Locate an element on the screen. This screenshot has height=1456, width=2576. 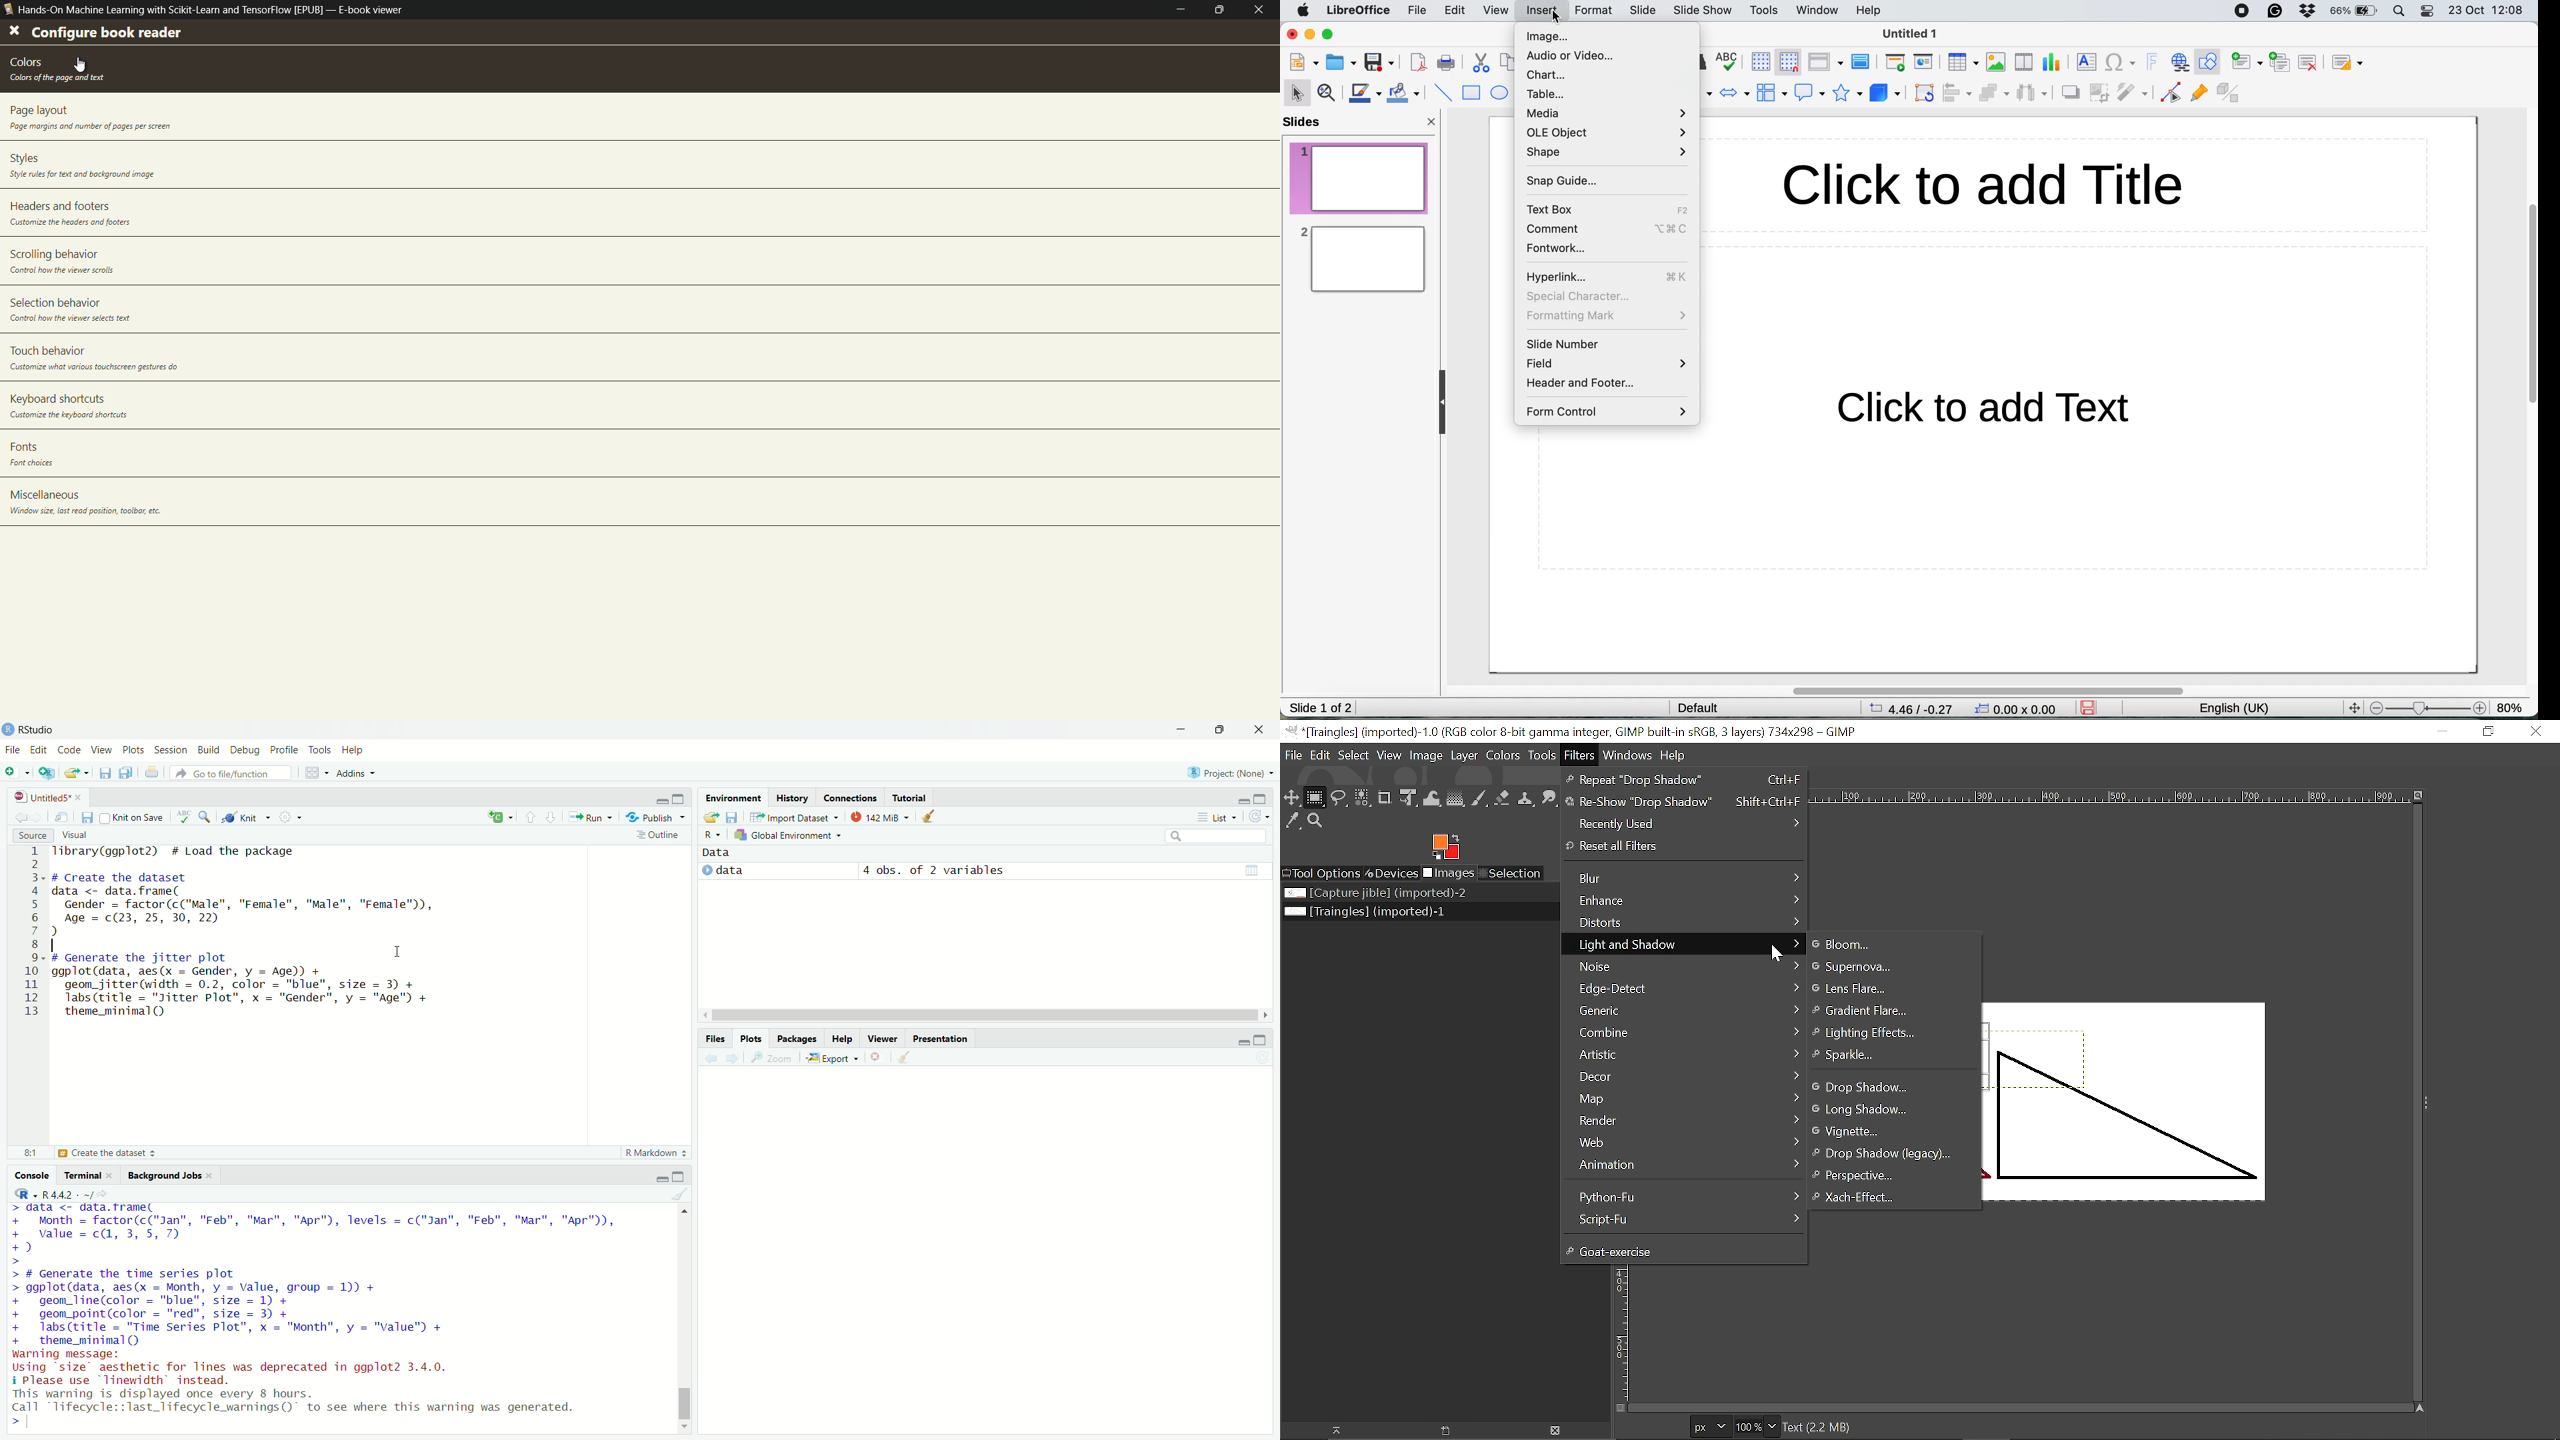
3d objects is located at coordinates (1885, 94).